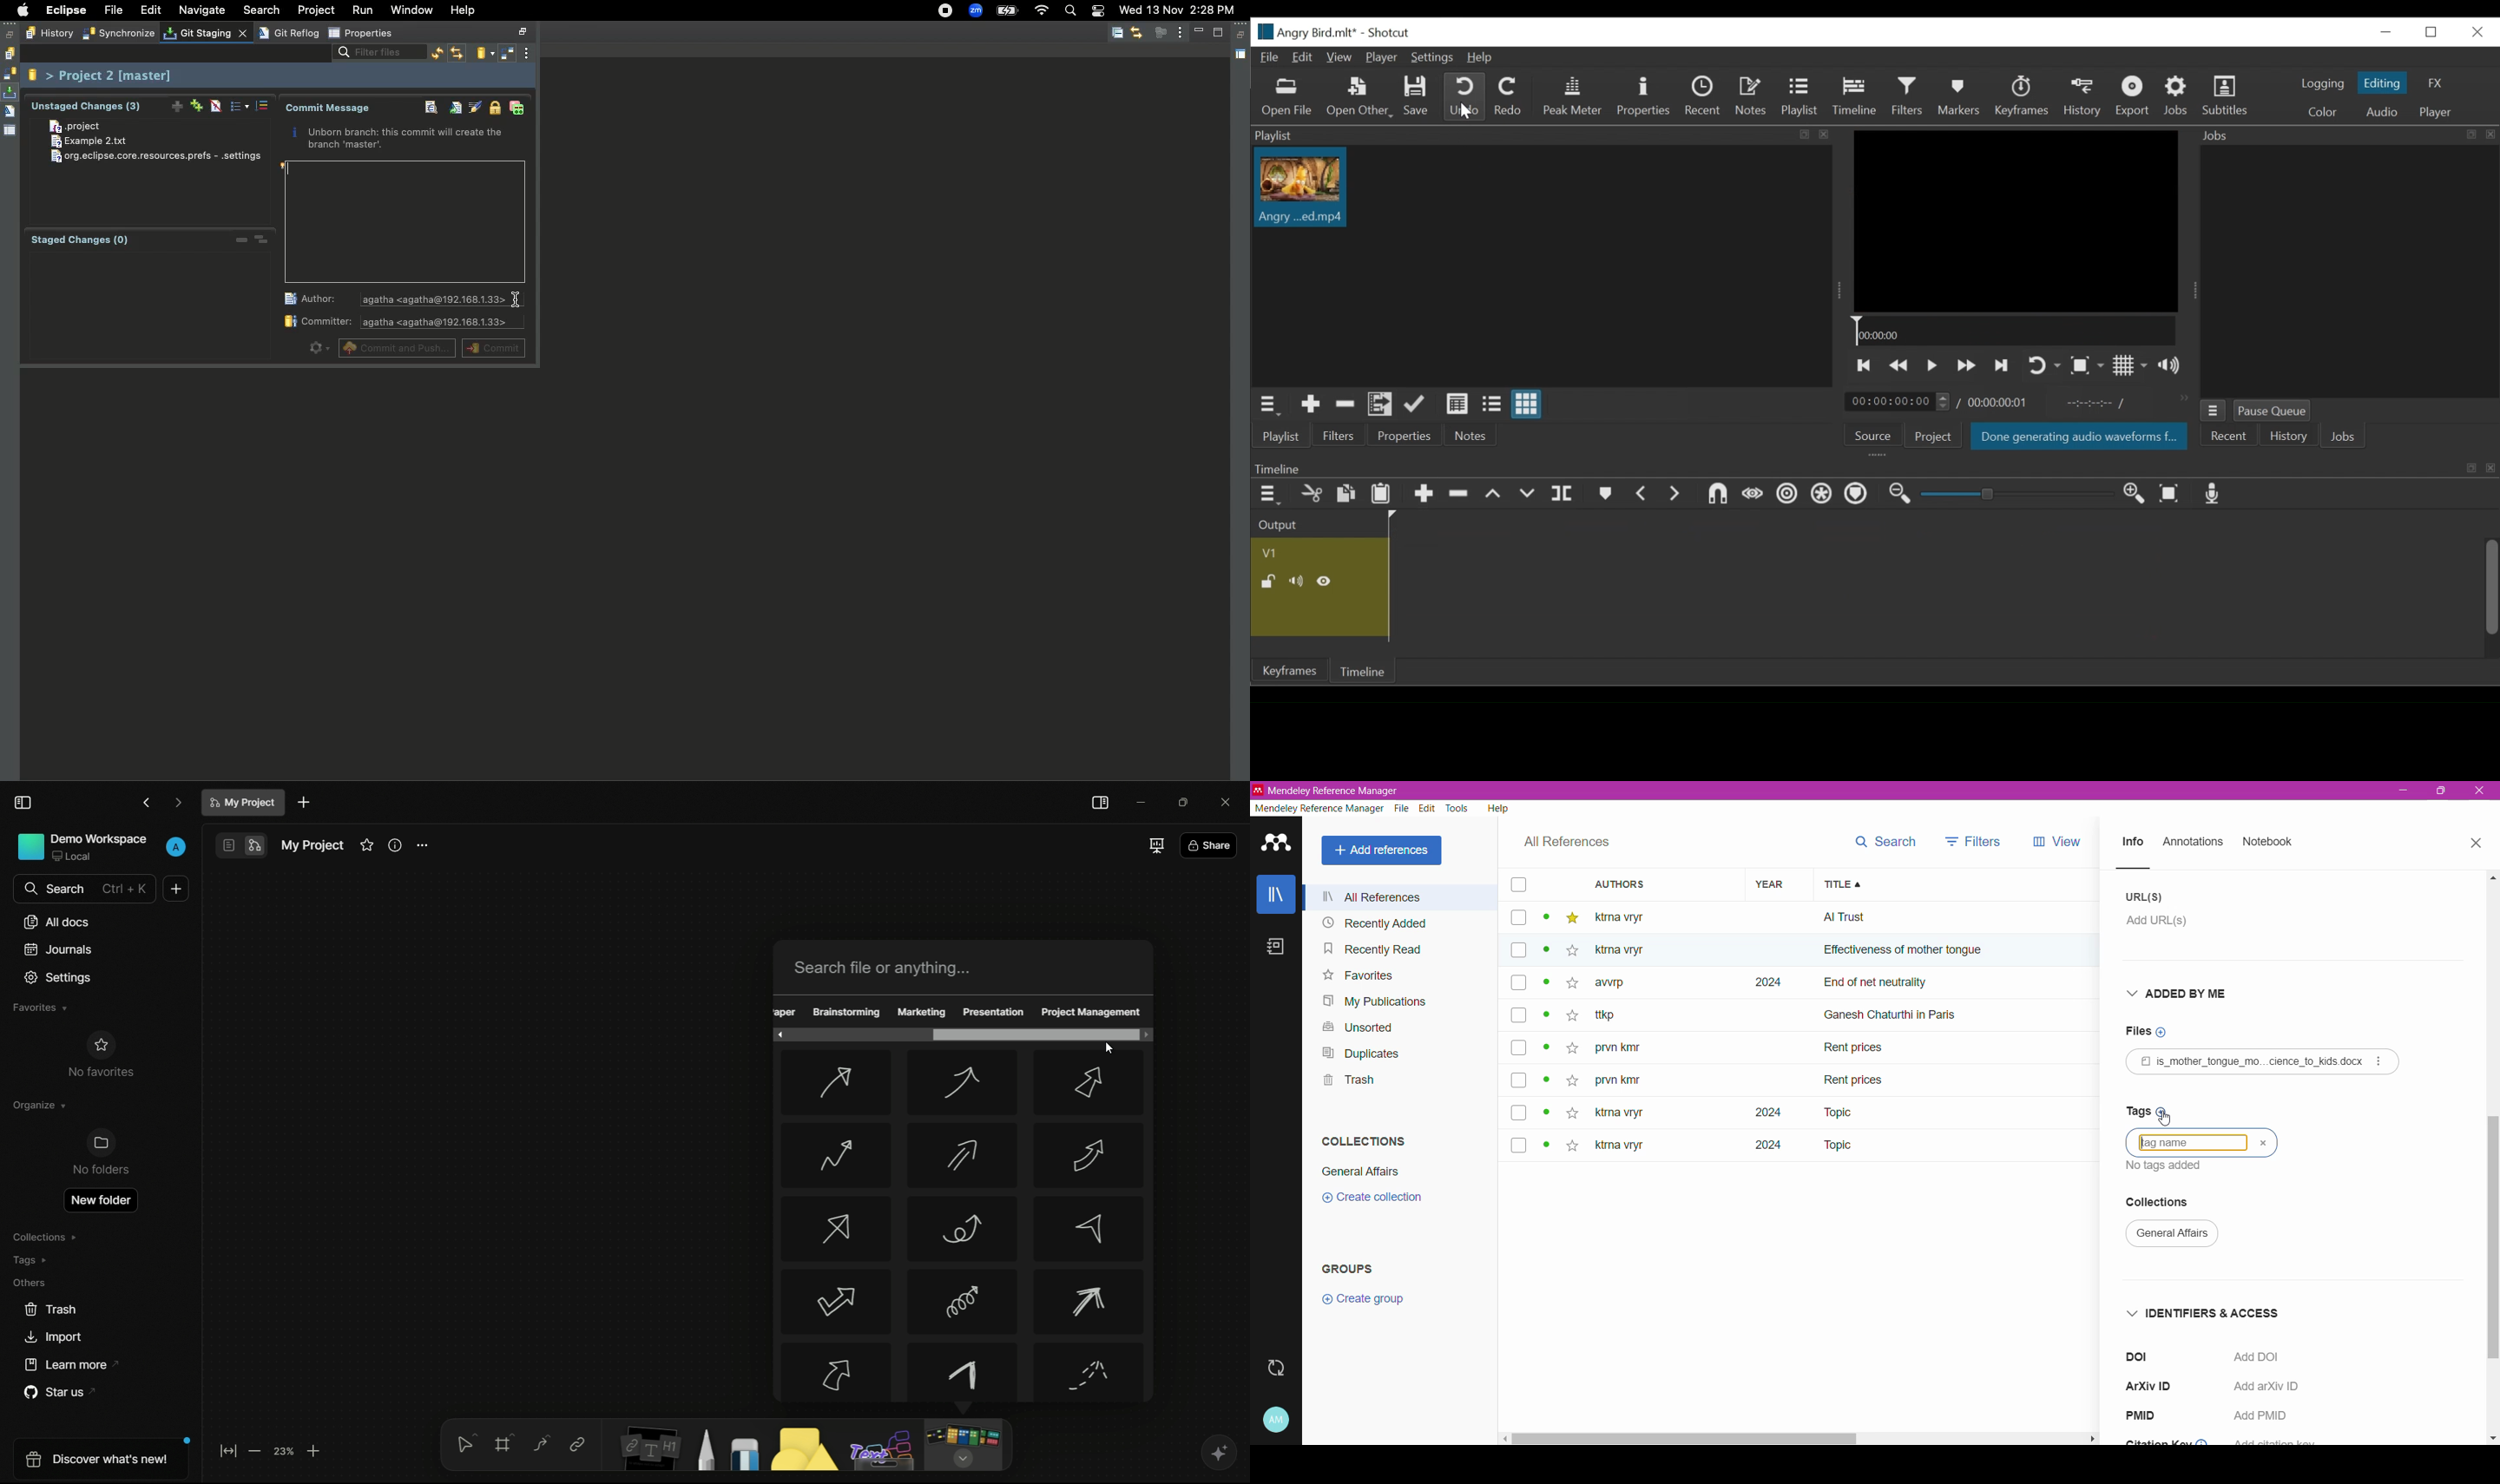 The image size is (2520, 1484). I want to click on Link with editor, so click(1136, 32).